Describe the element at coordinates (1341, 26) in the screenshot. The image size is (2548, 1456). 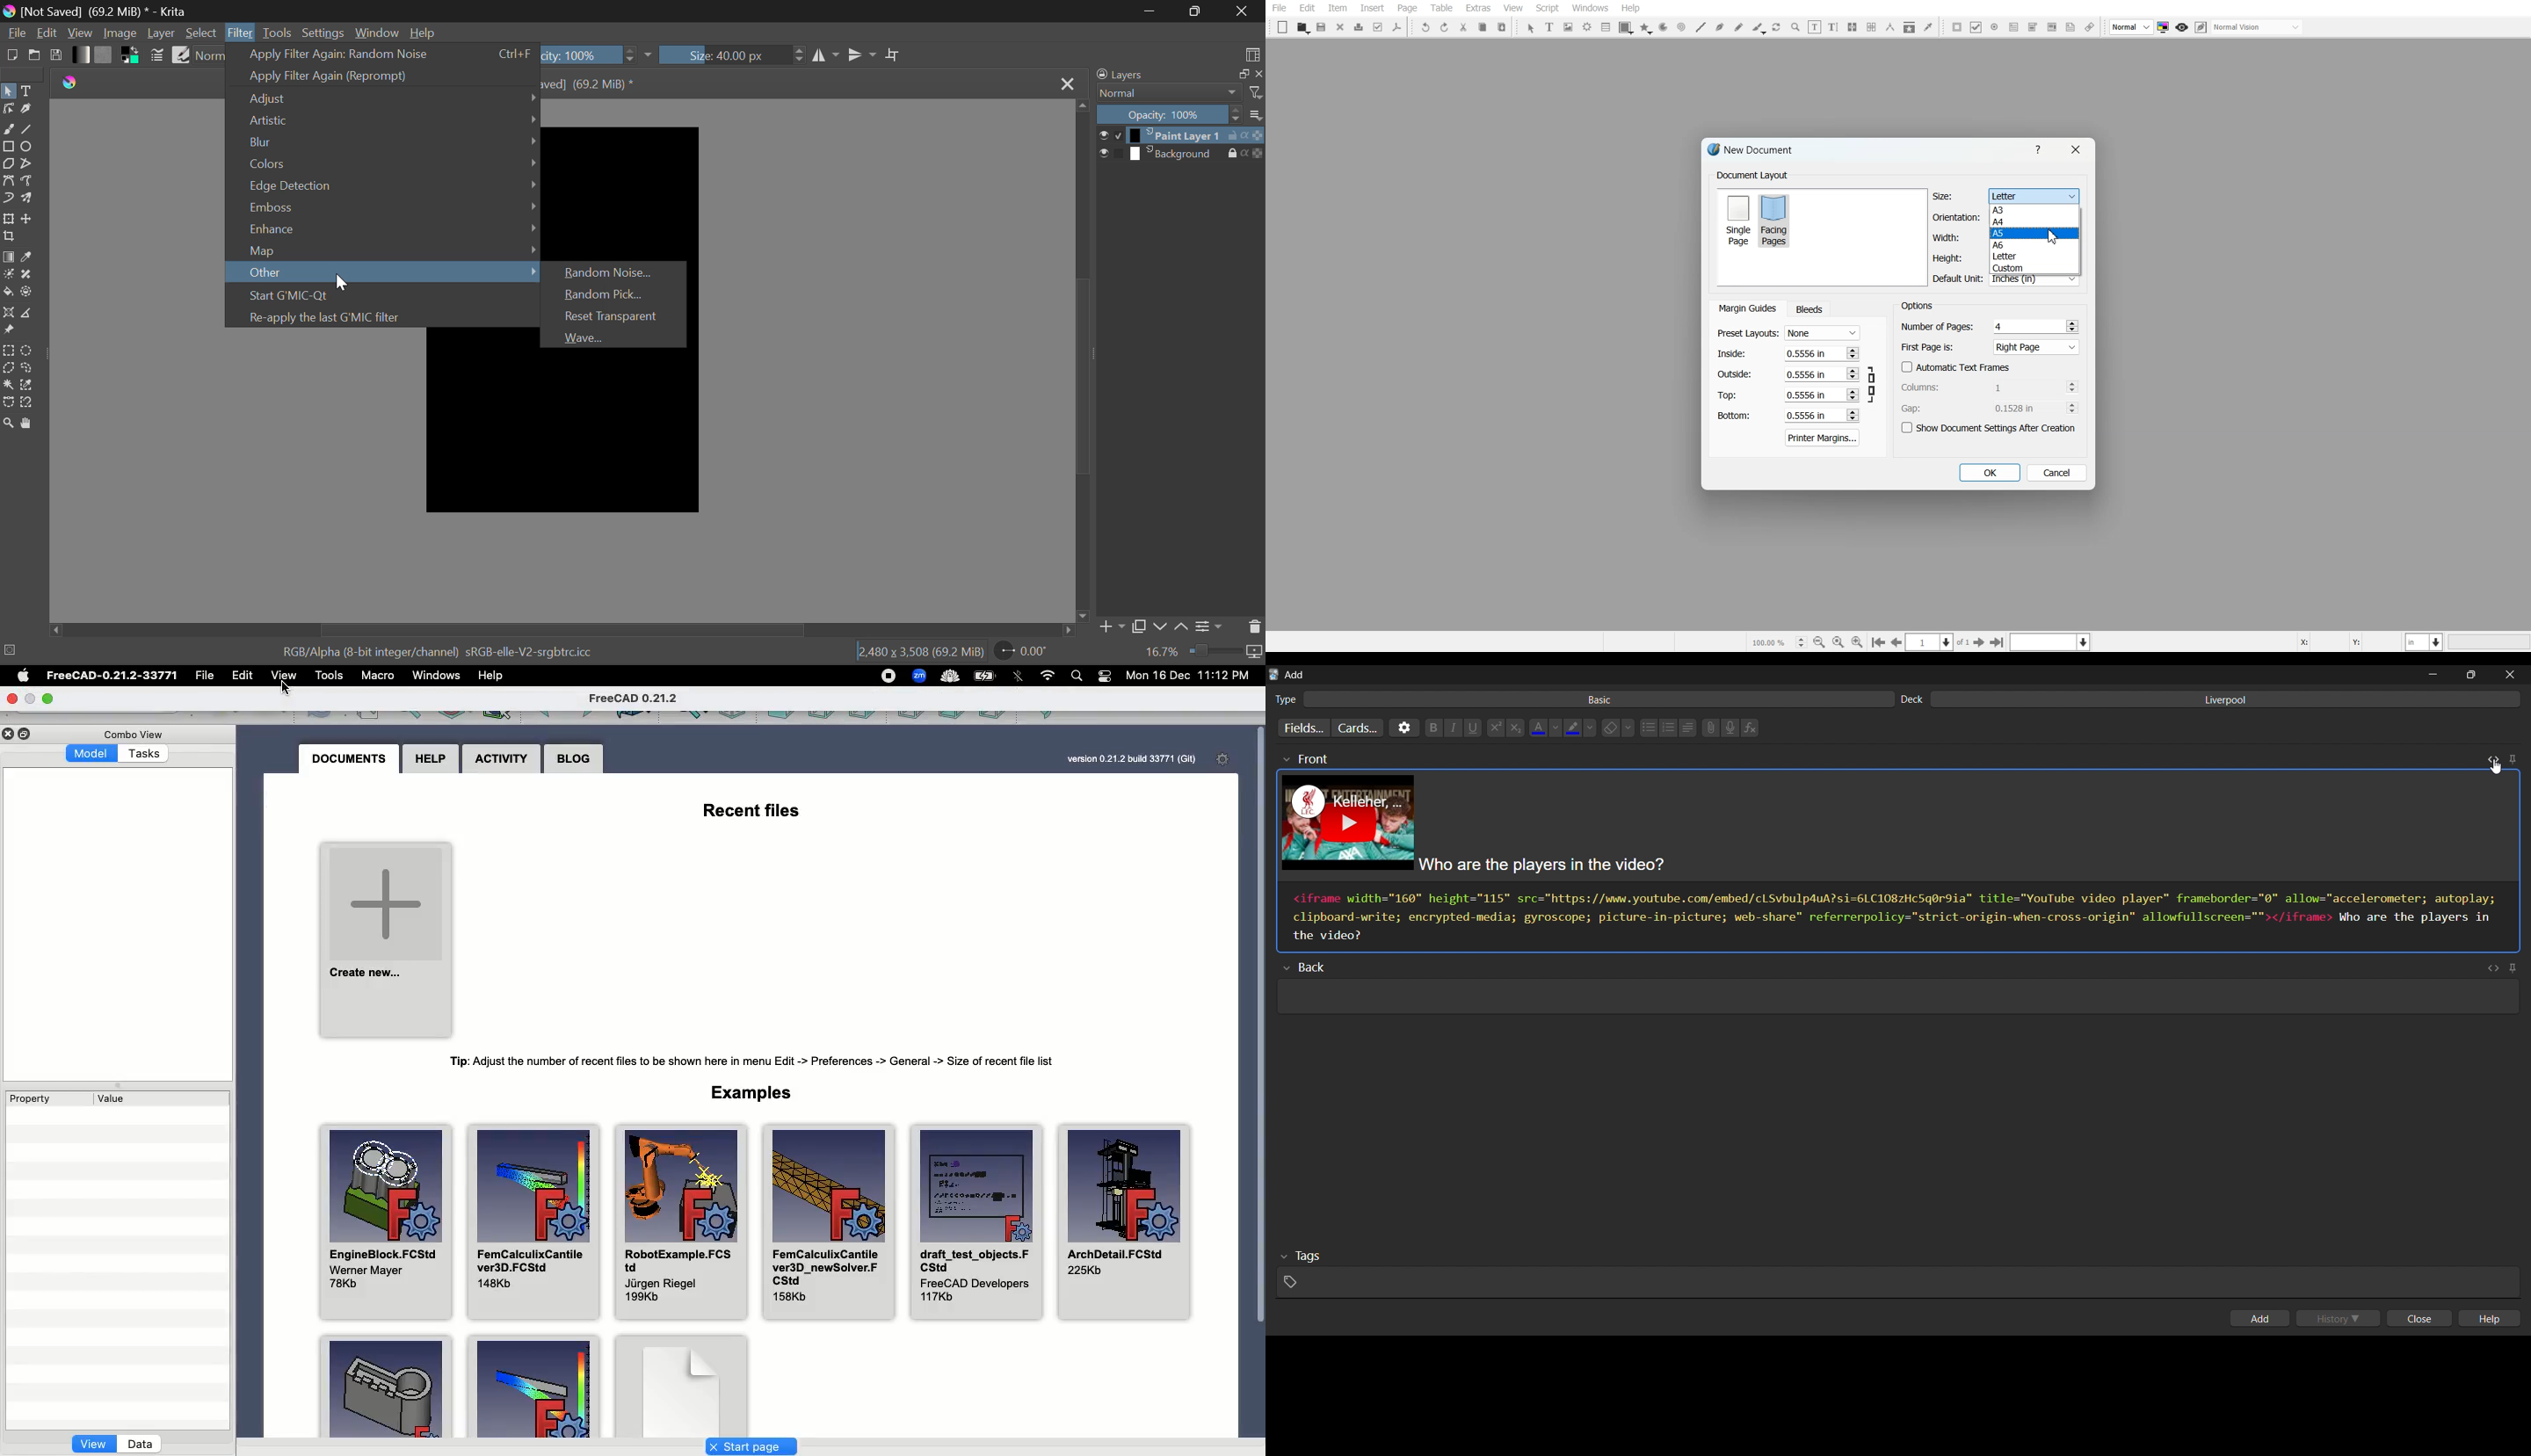
I see `Close` at that location.